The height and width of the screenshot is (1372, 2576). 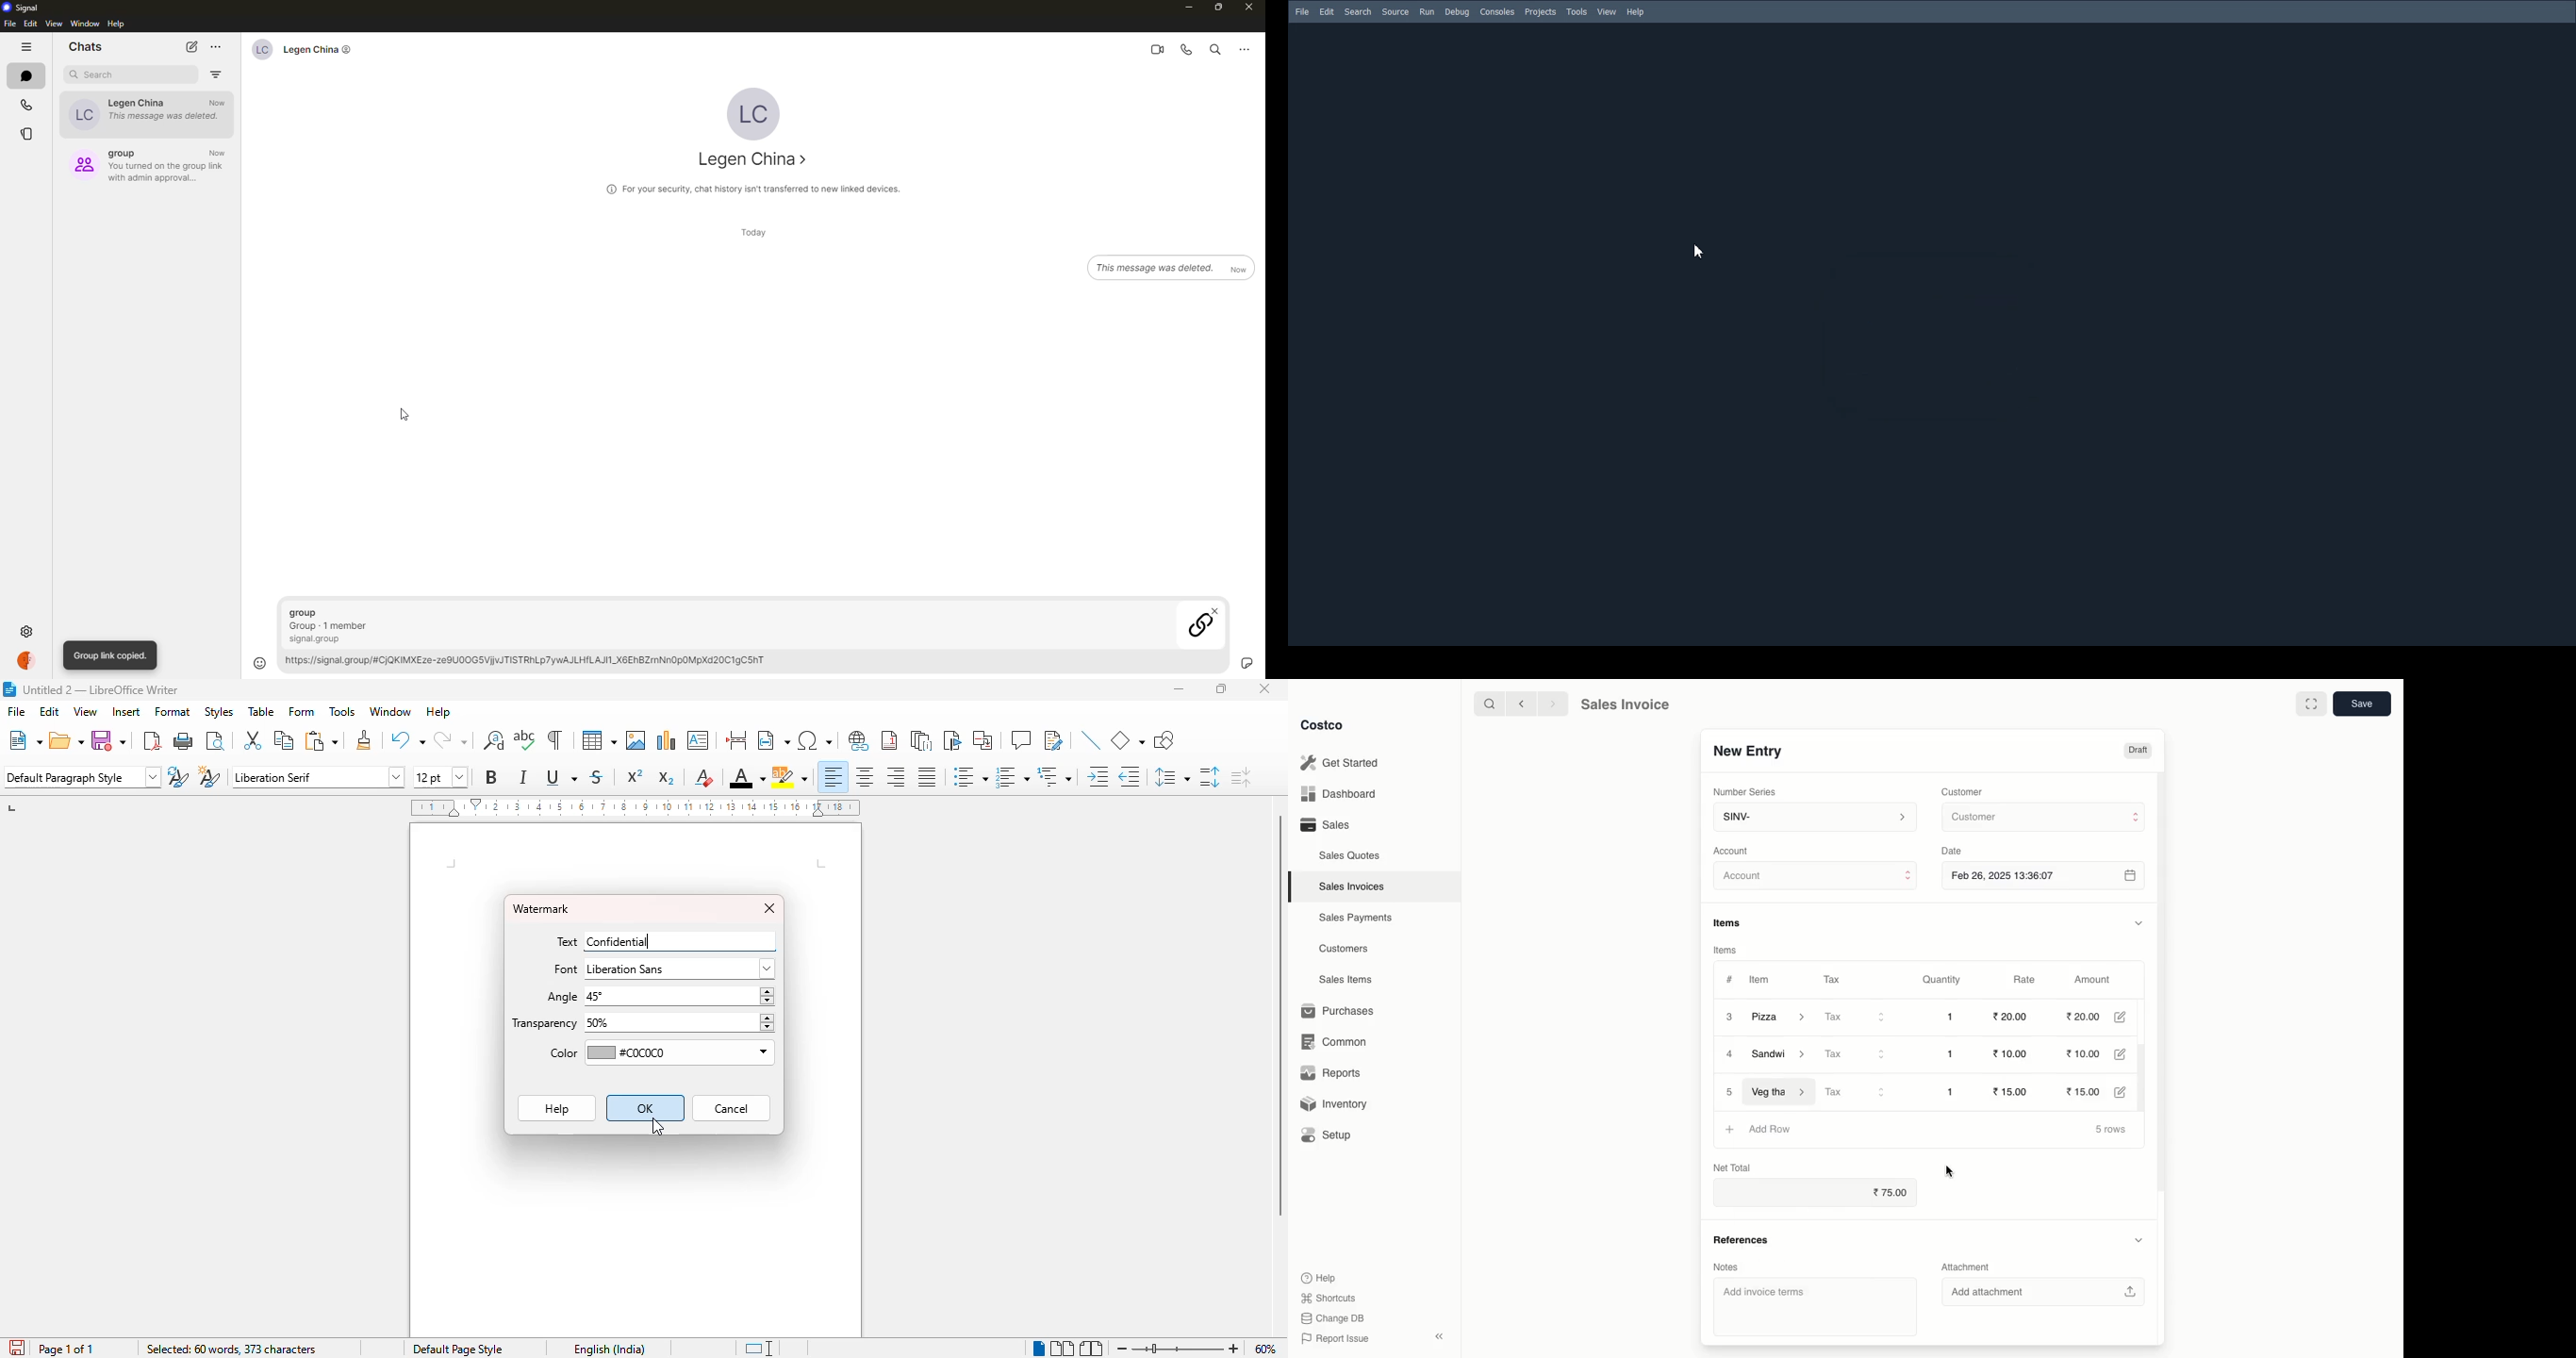 I want to click on Add, so click(x=1731, y=1128).